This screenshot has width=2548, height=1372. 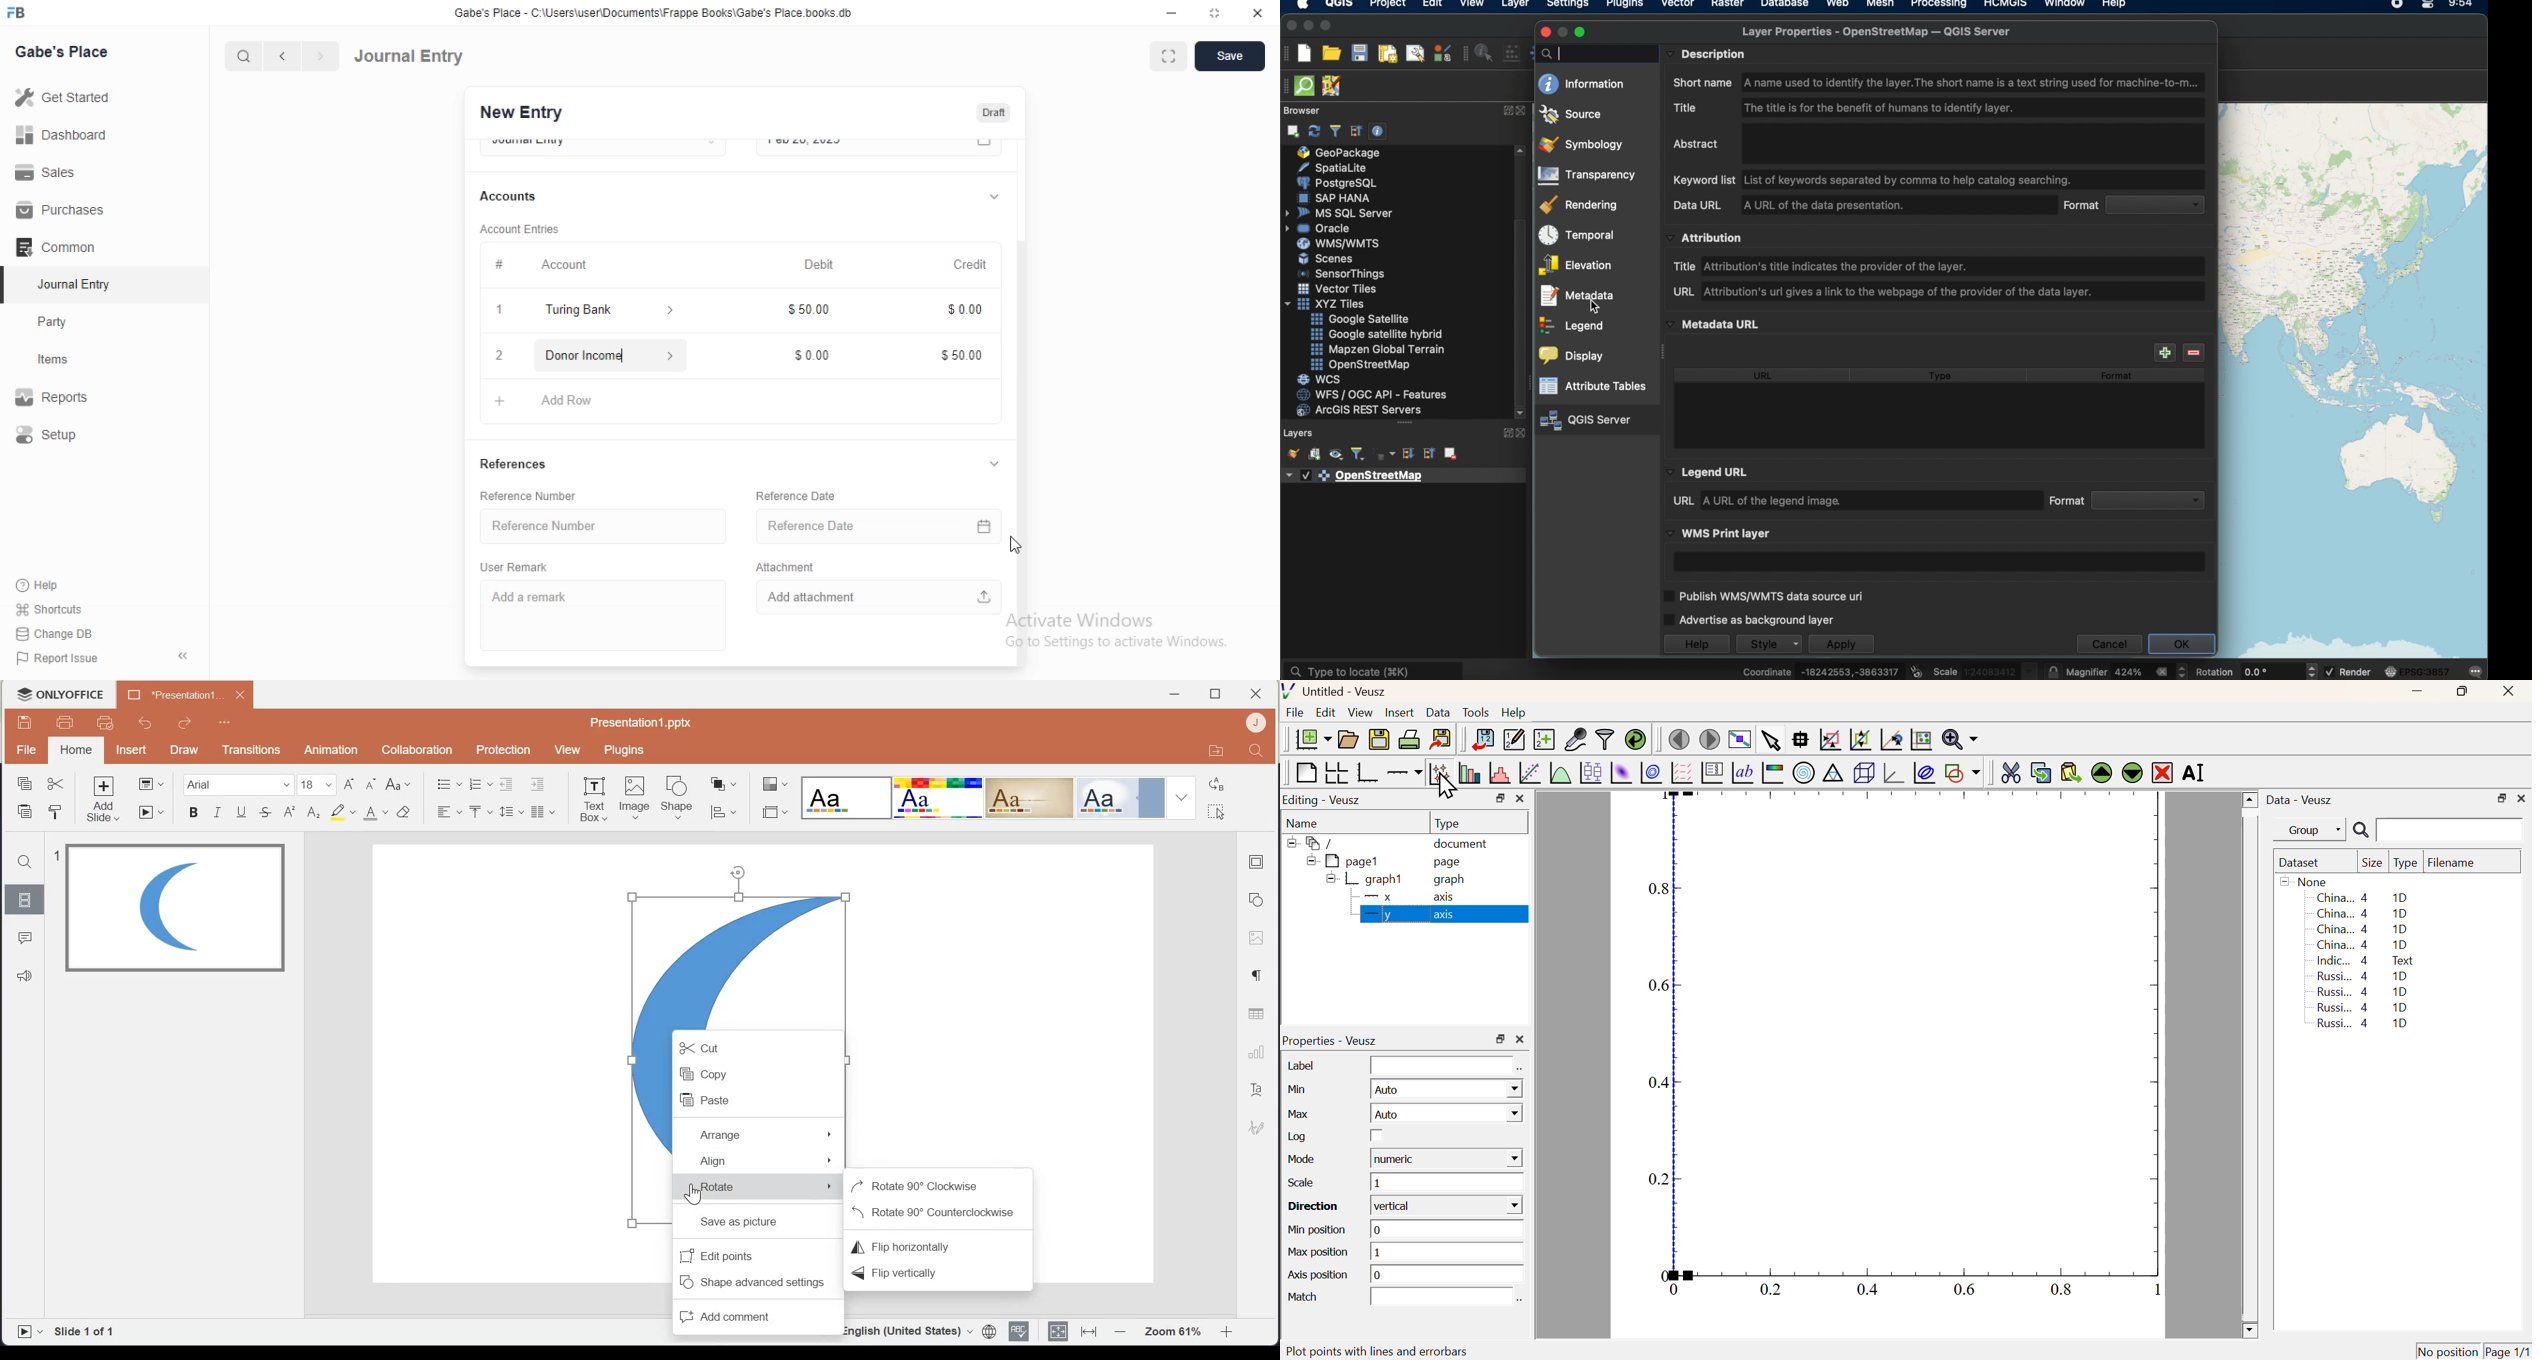 I want to click on Setup, so click(x=66, y=436).